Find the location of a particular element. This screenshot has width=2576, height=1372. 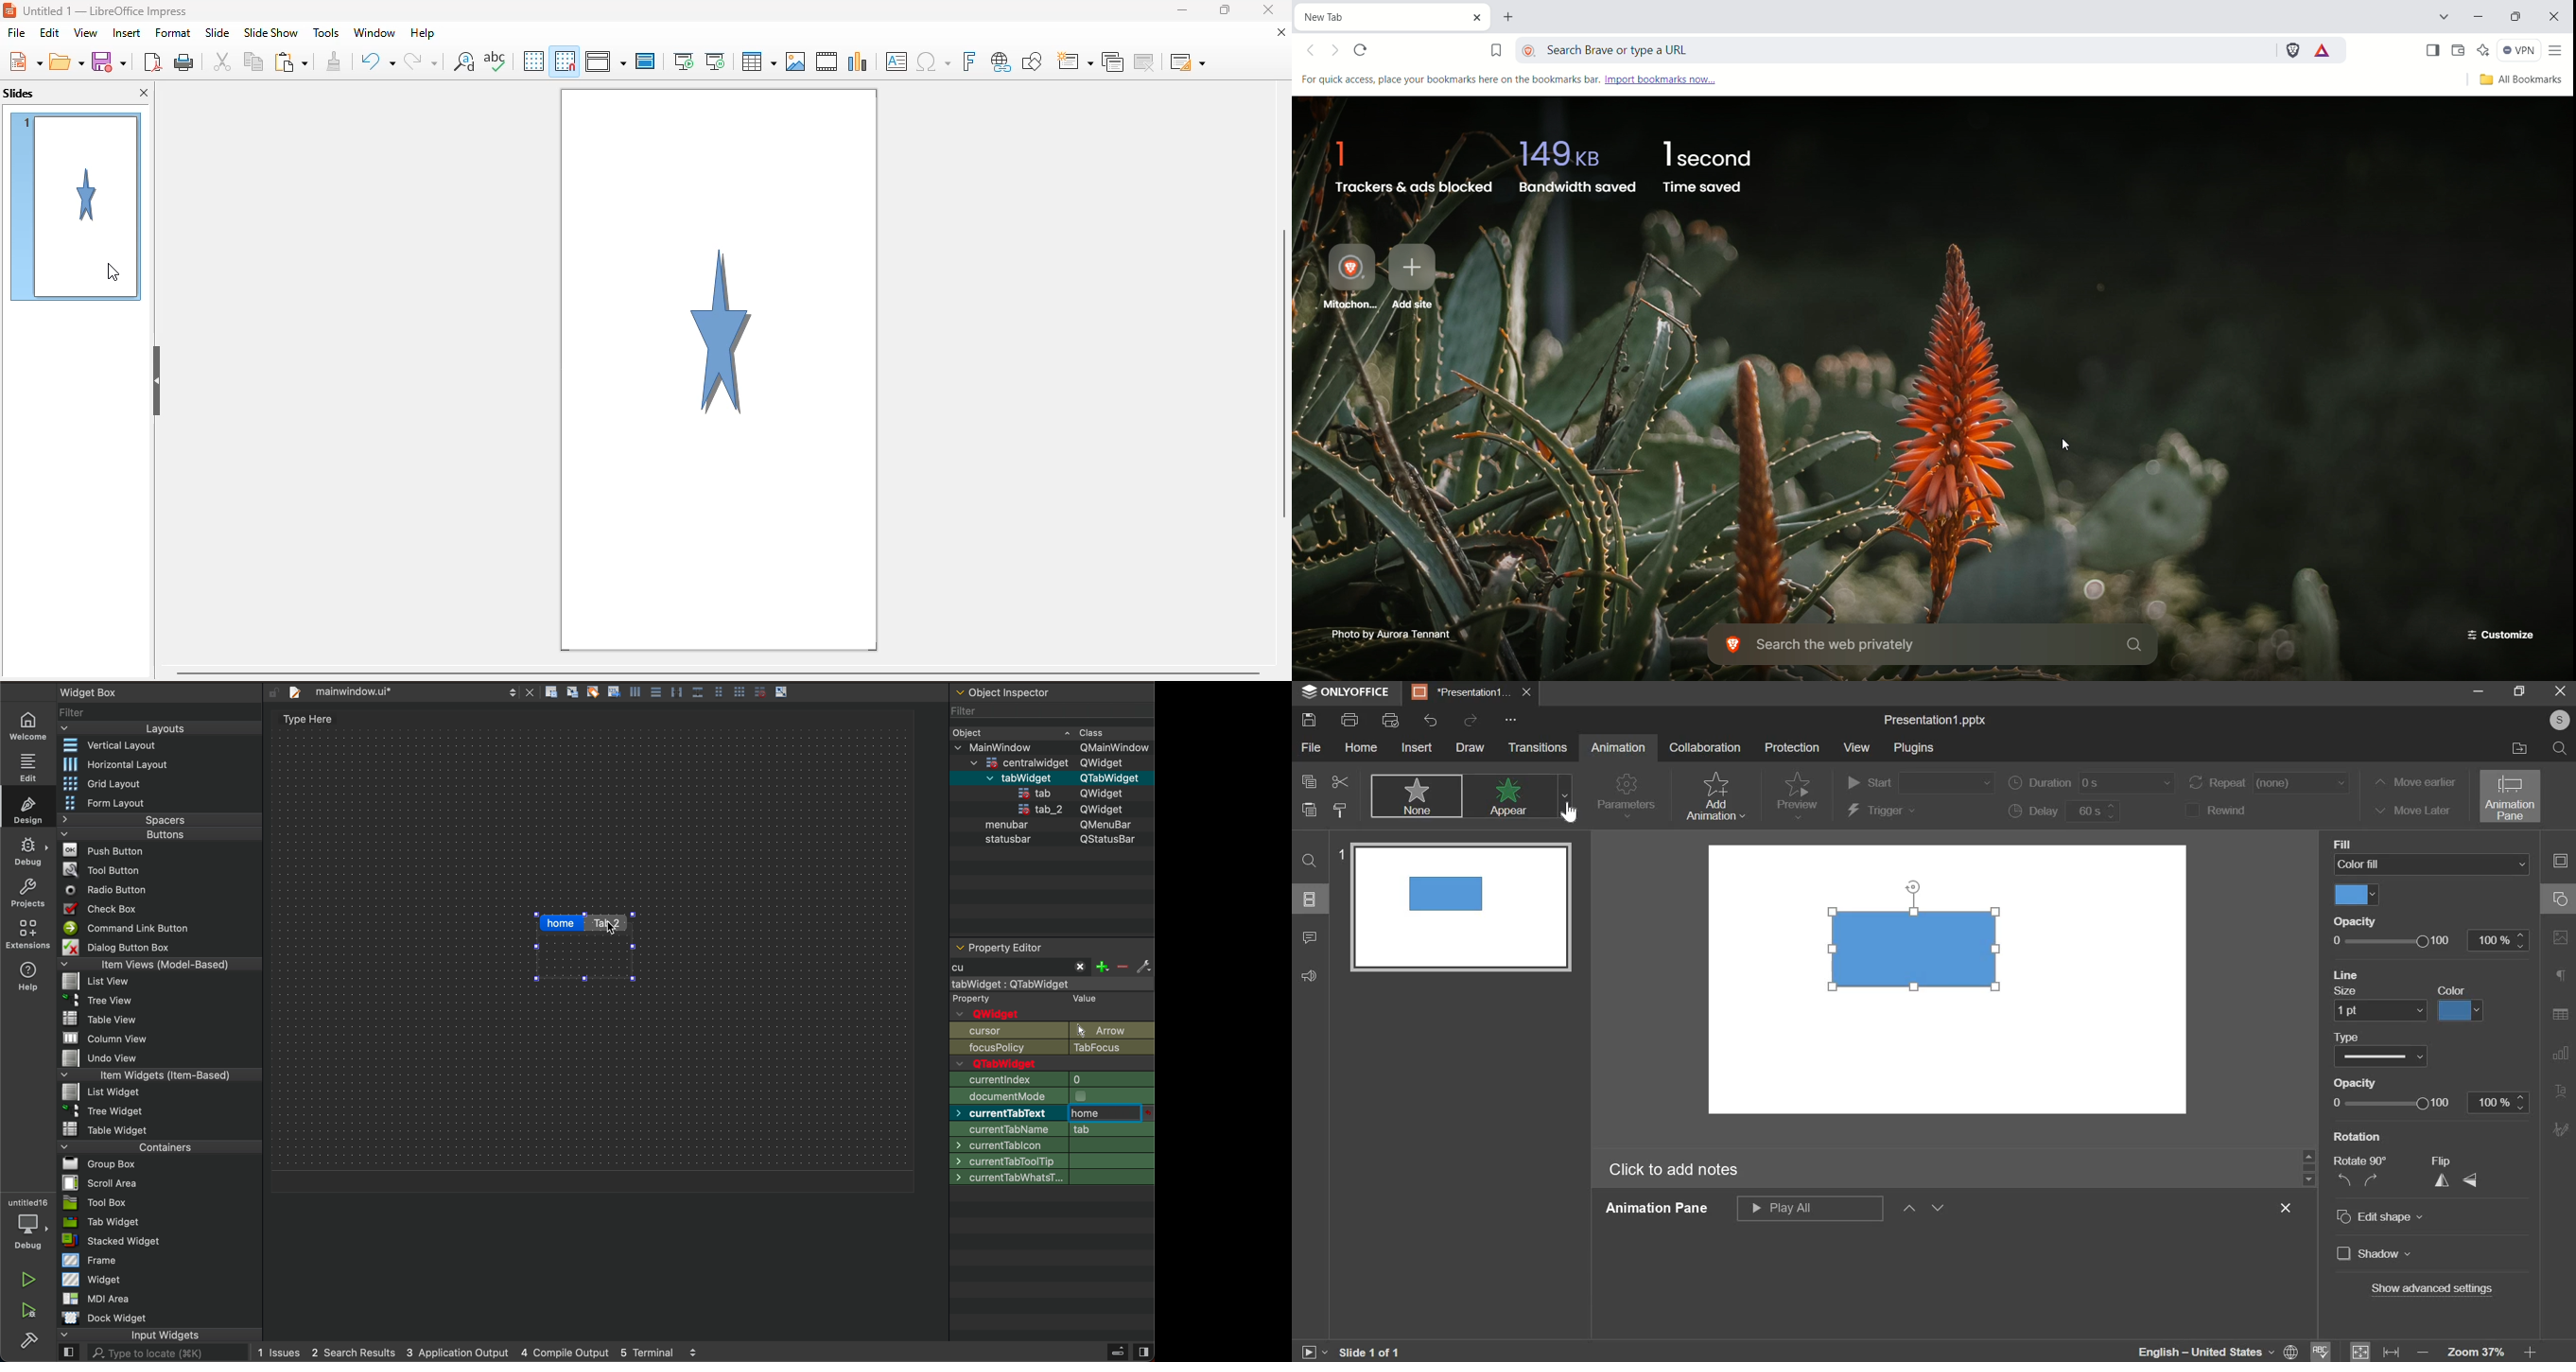

statusbar QStatusBar is located at coordinates (1051, 792).